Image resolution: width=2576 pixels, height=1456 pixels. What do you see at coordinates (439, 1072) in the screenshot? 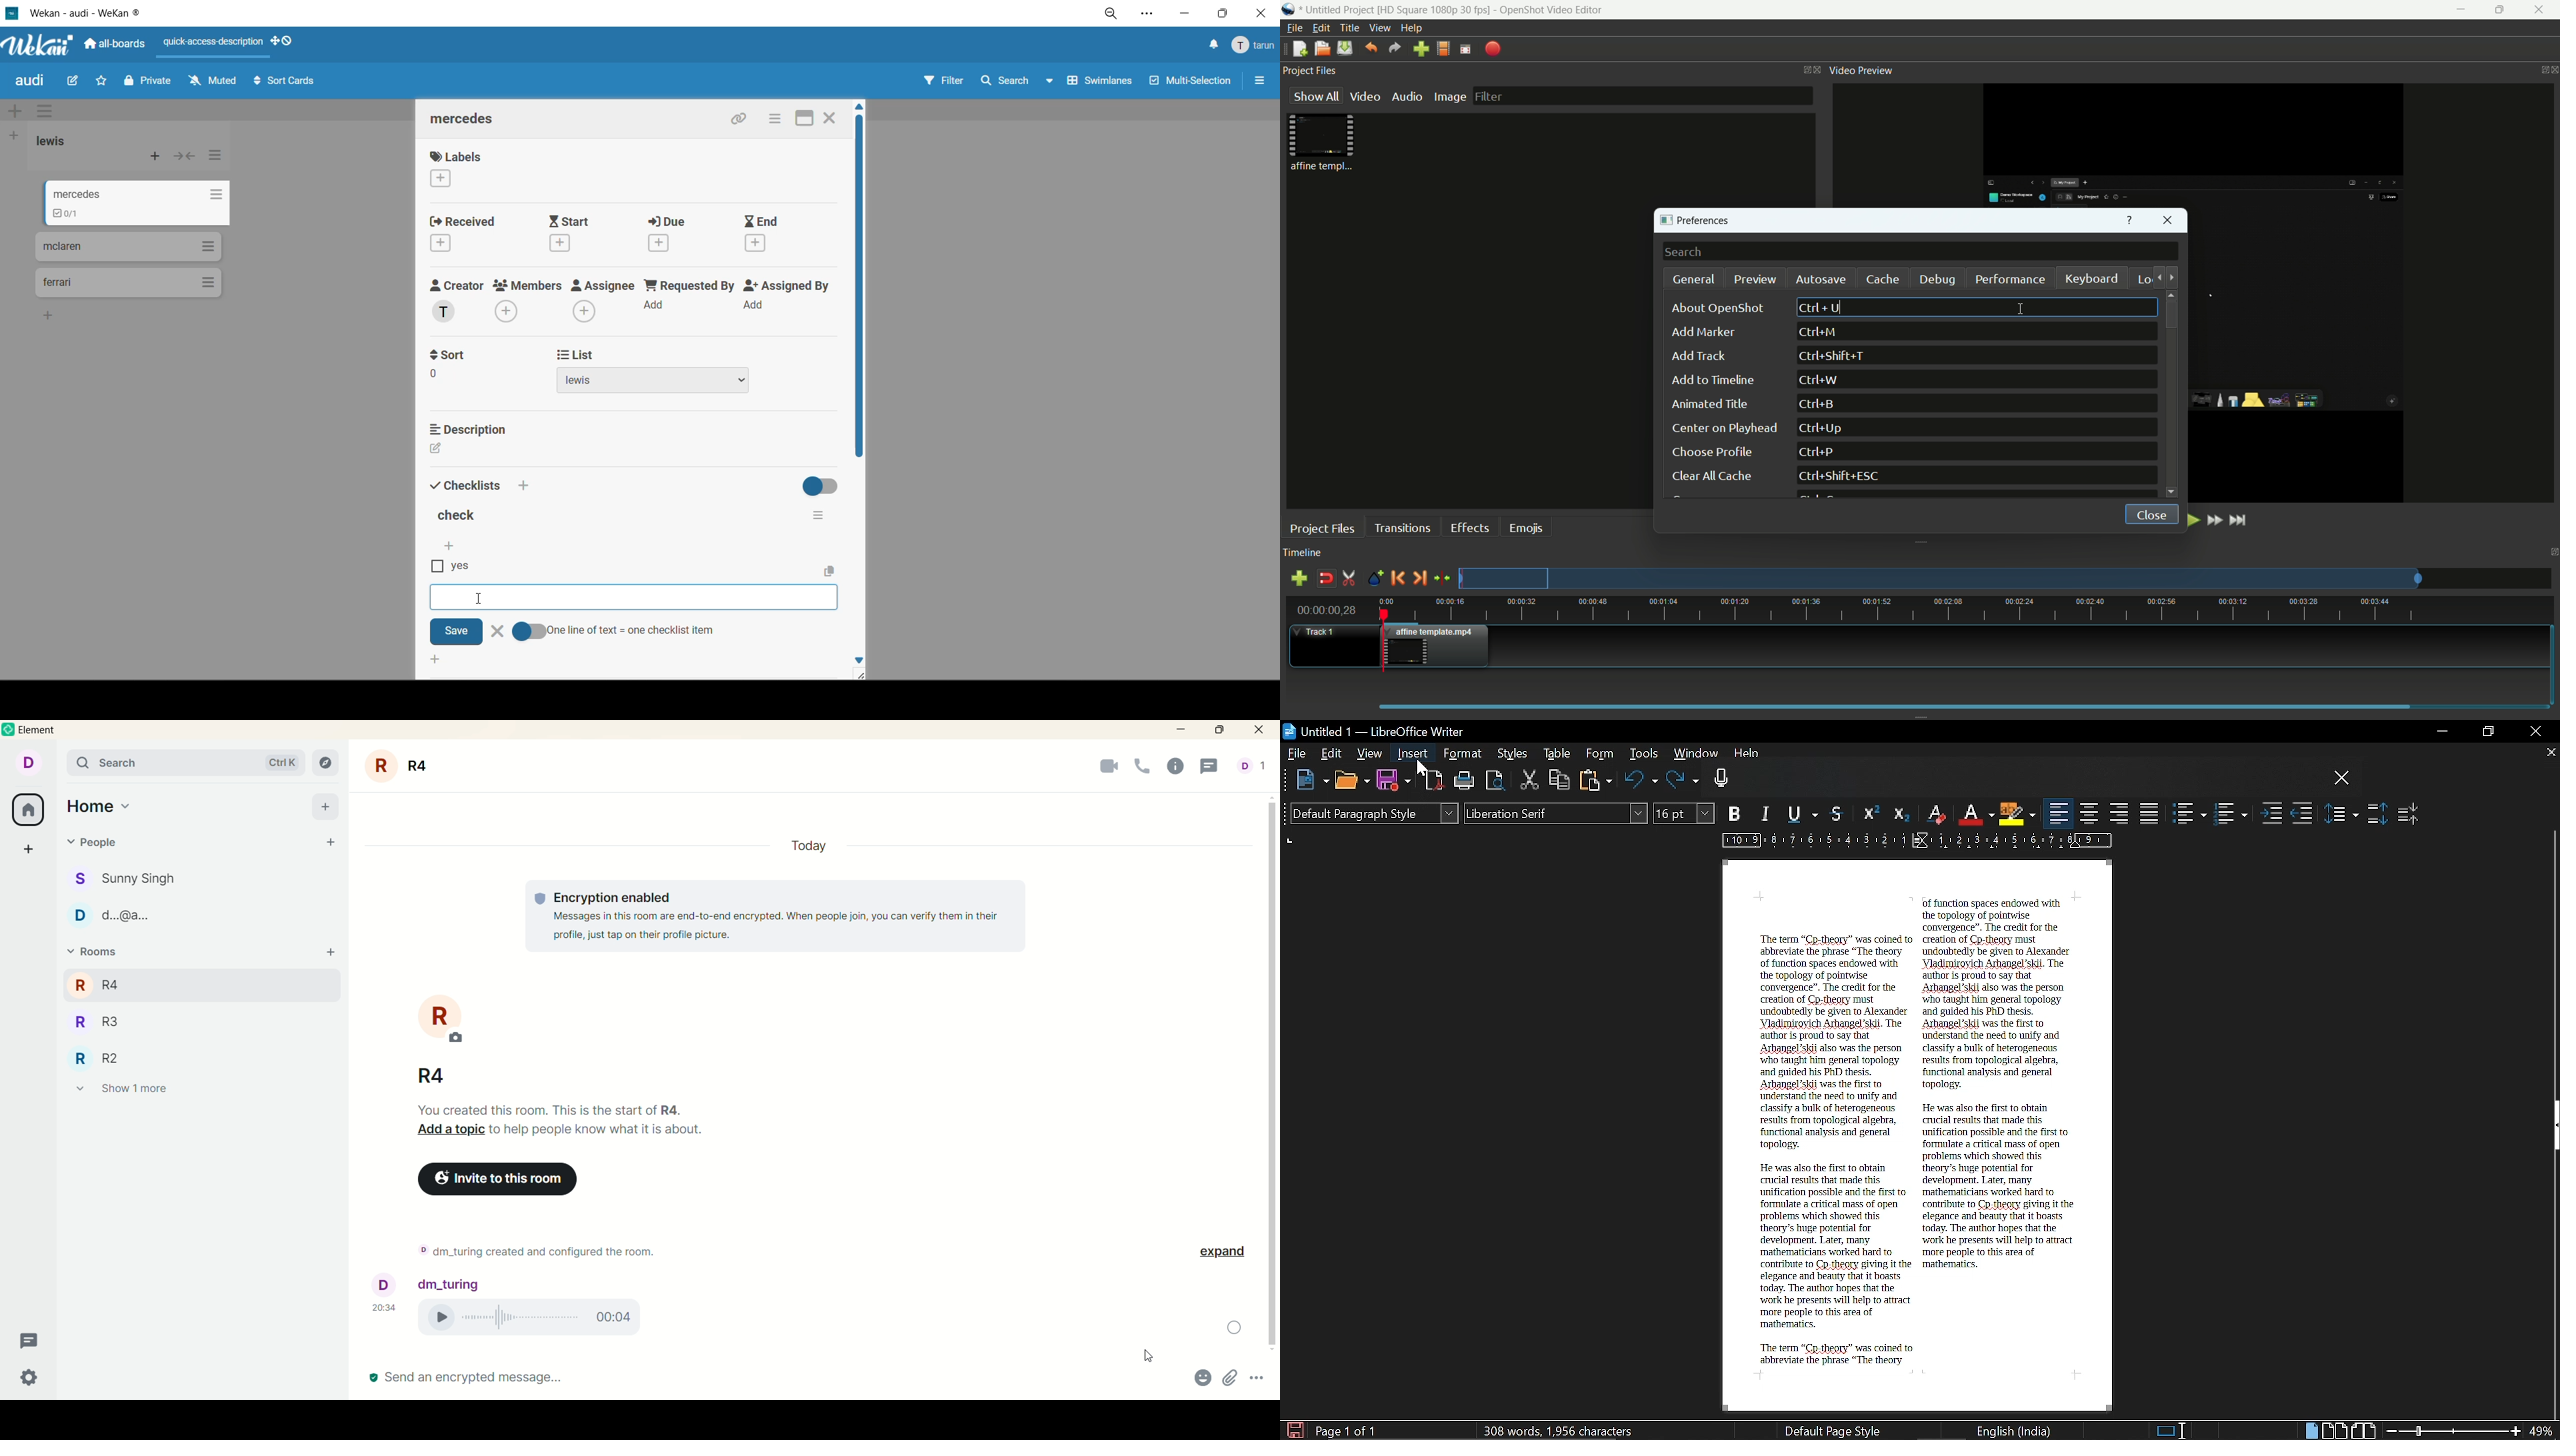
I see `room name` at bounding box center [439, 1072].